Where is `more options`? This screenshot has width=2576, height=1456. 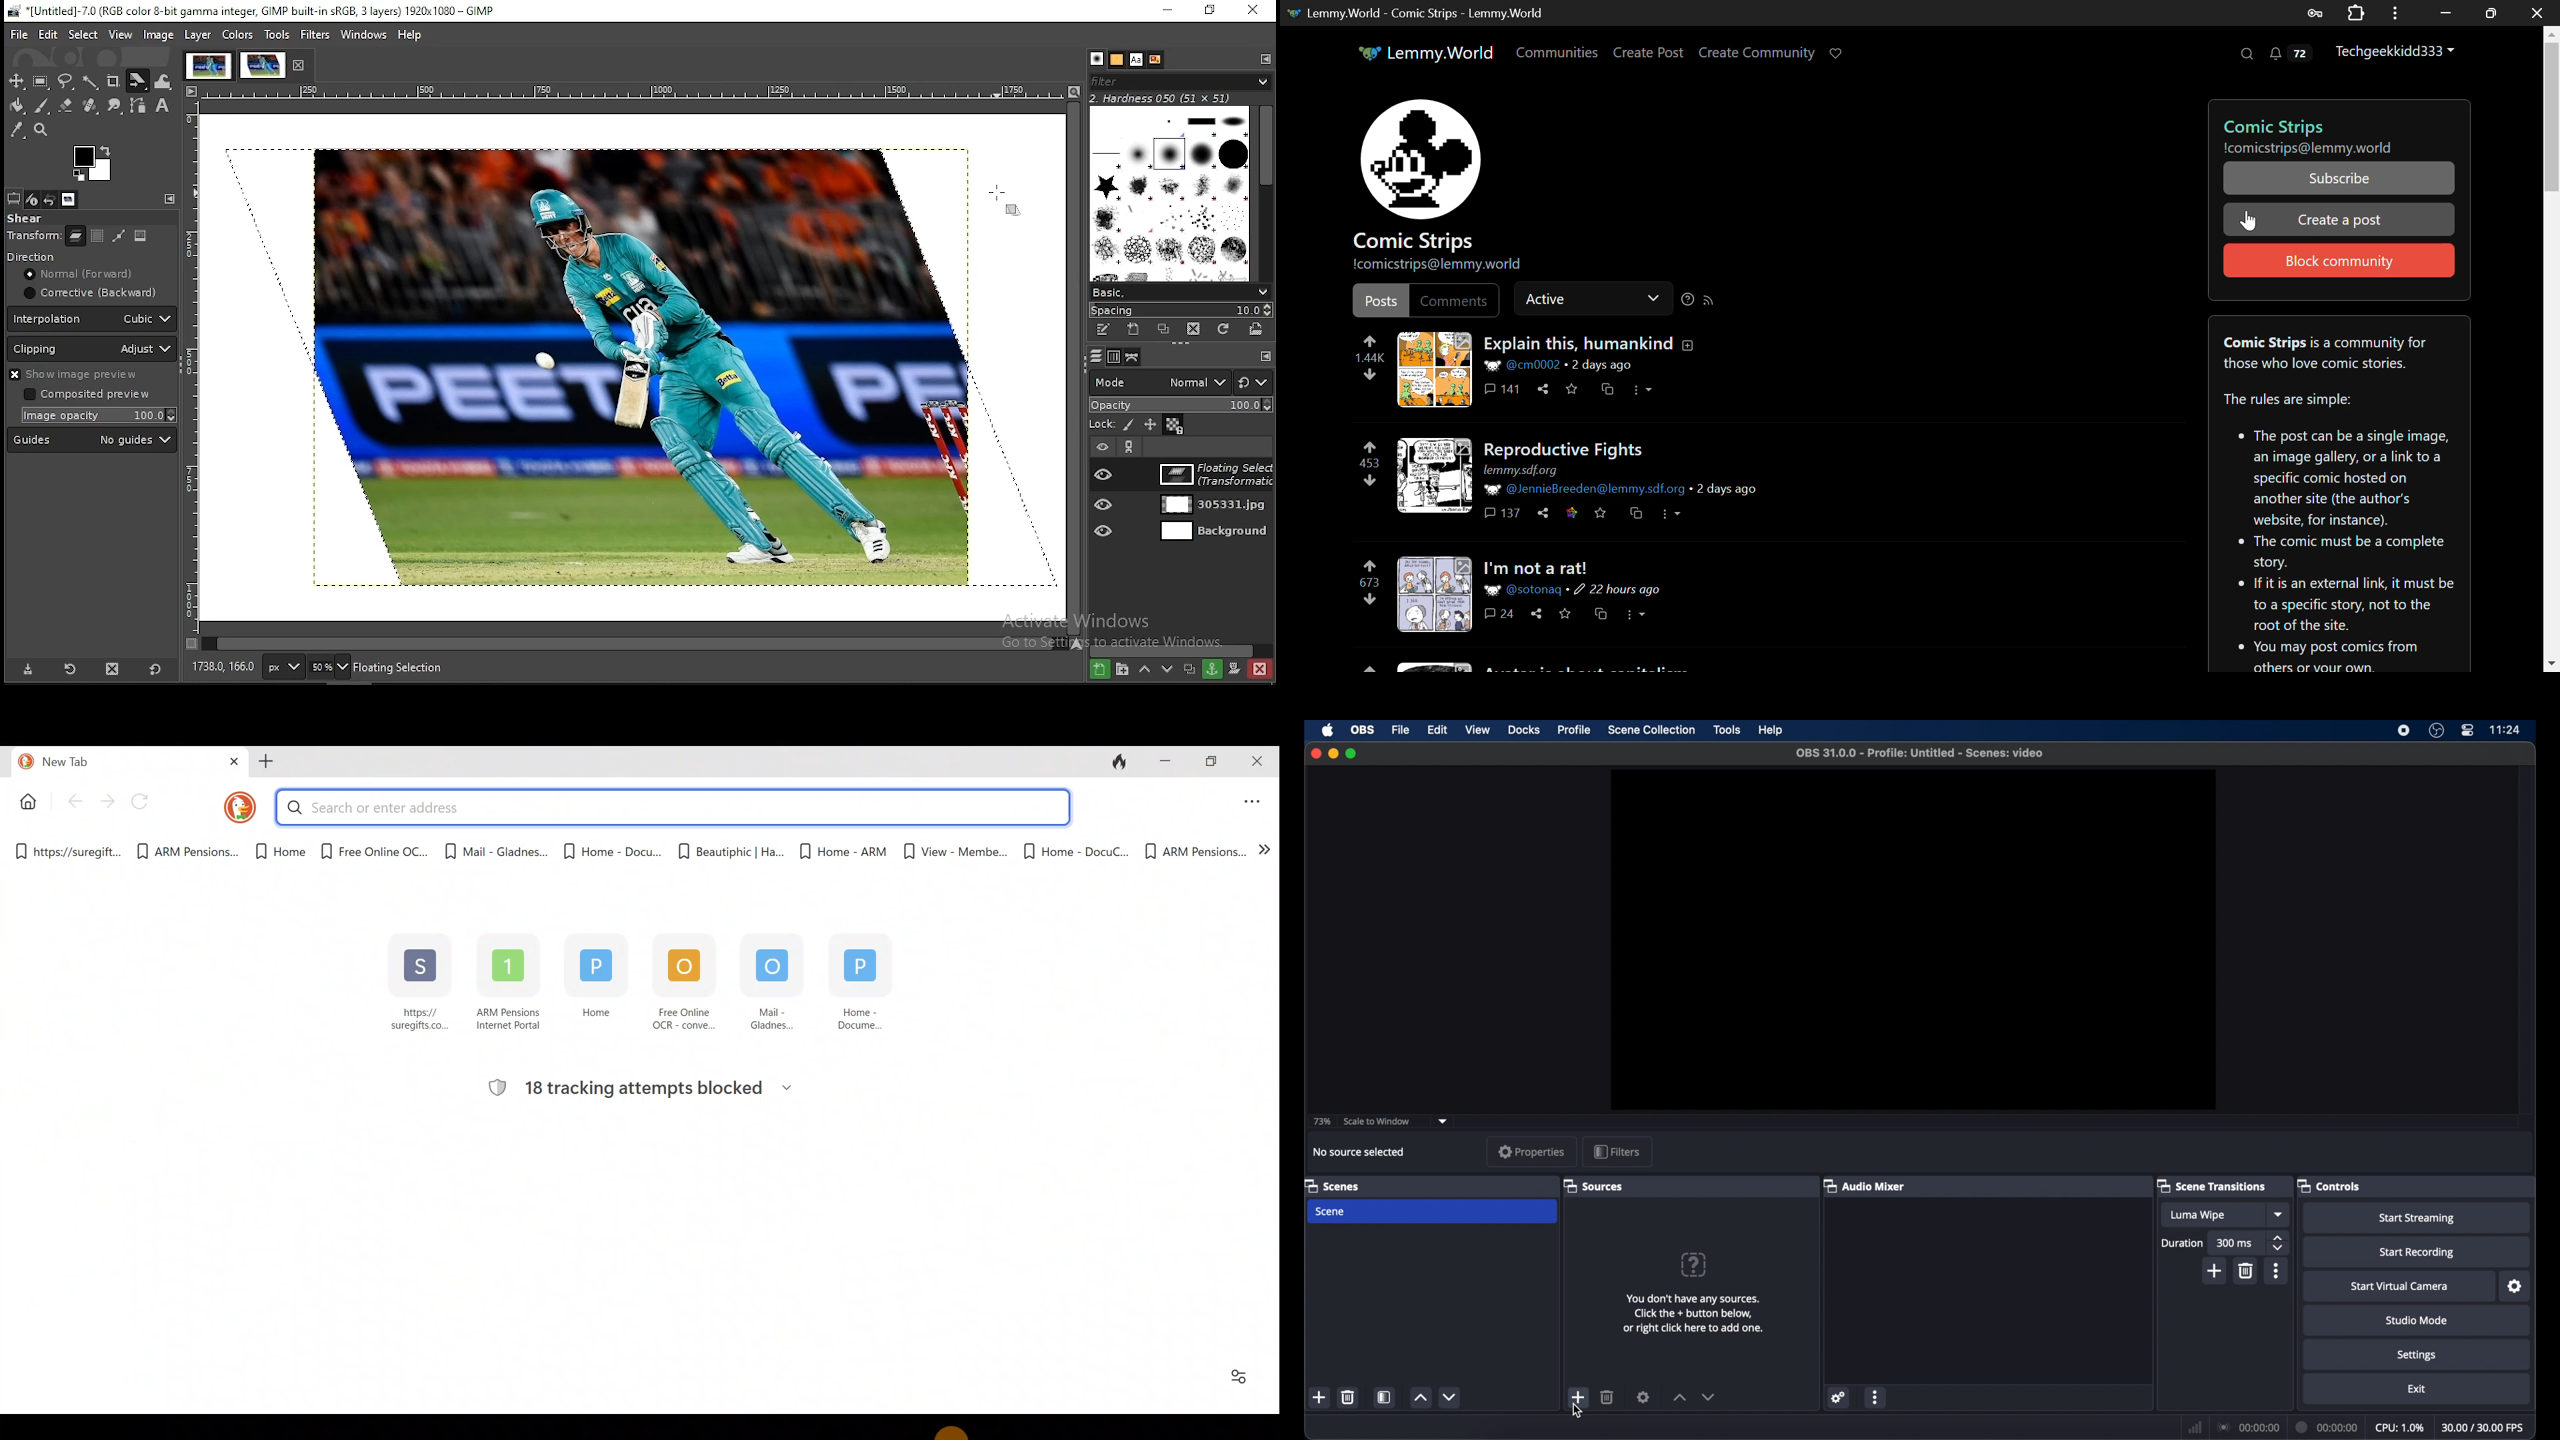
more options is located at coordinates (2277, 1271).